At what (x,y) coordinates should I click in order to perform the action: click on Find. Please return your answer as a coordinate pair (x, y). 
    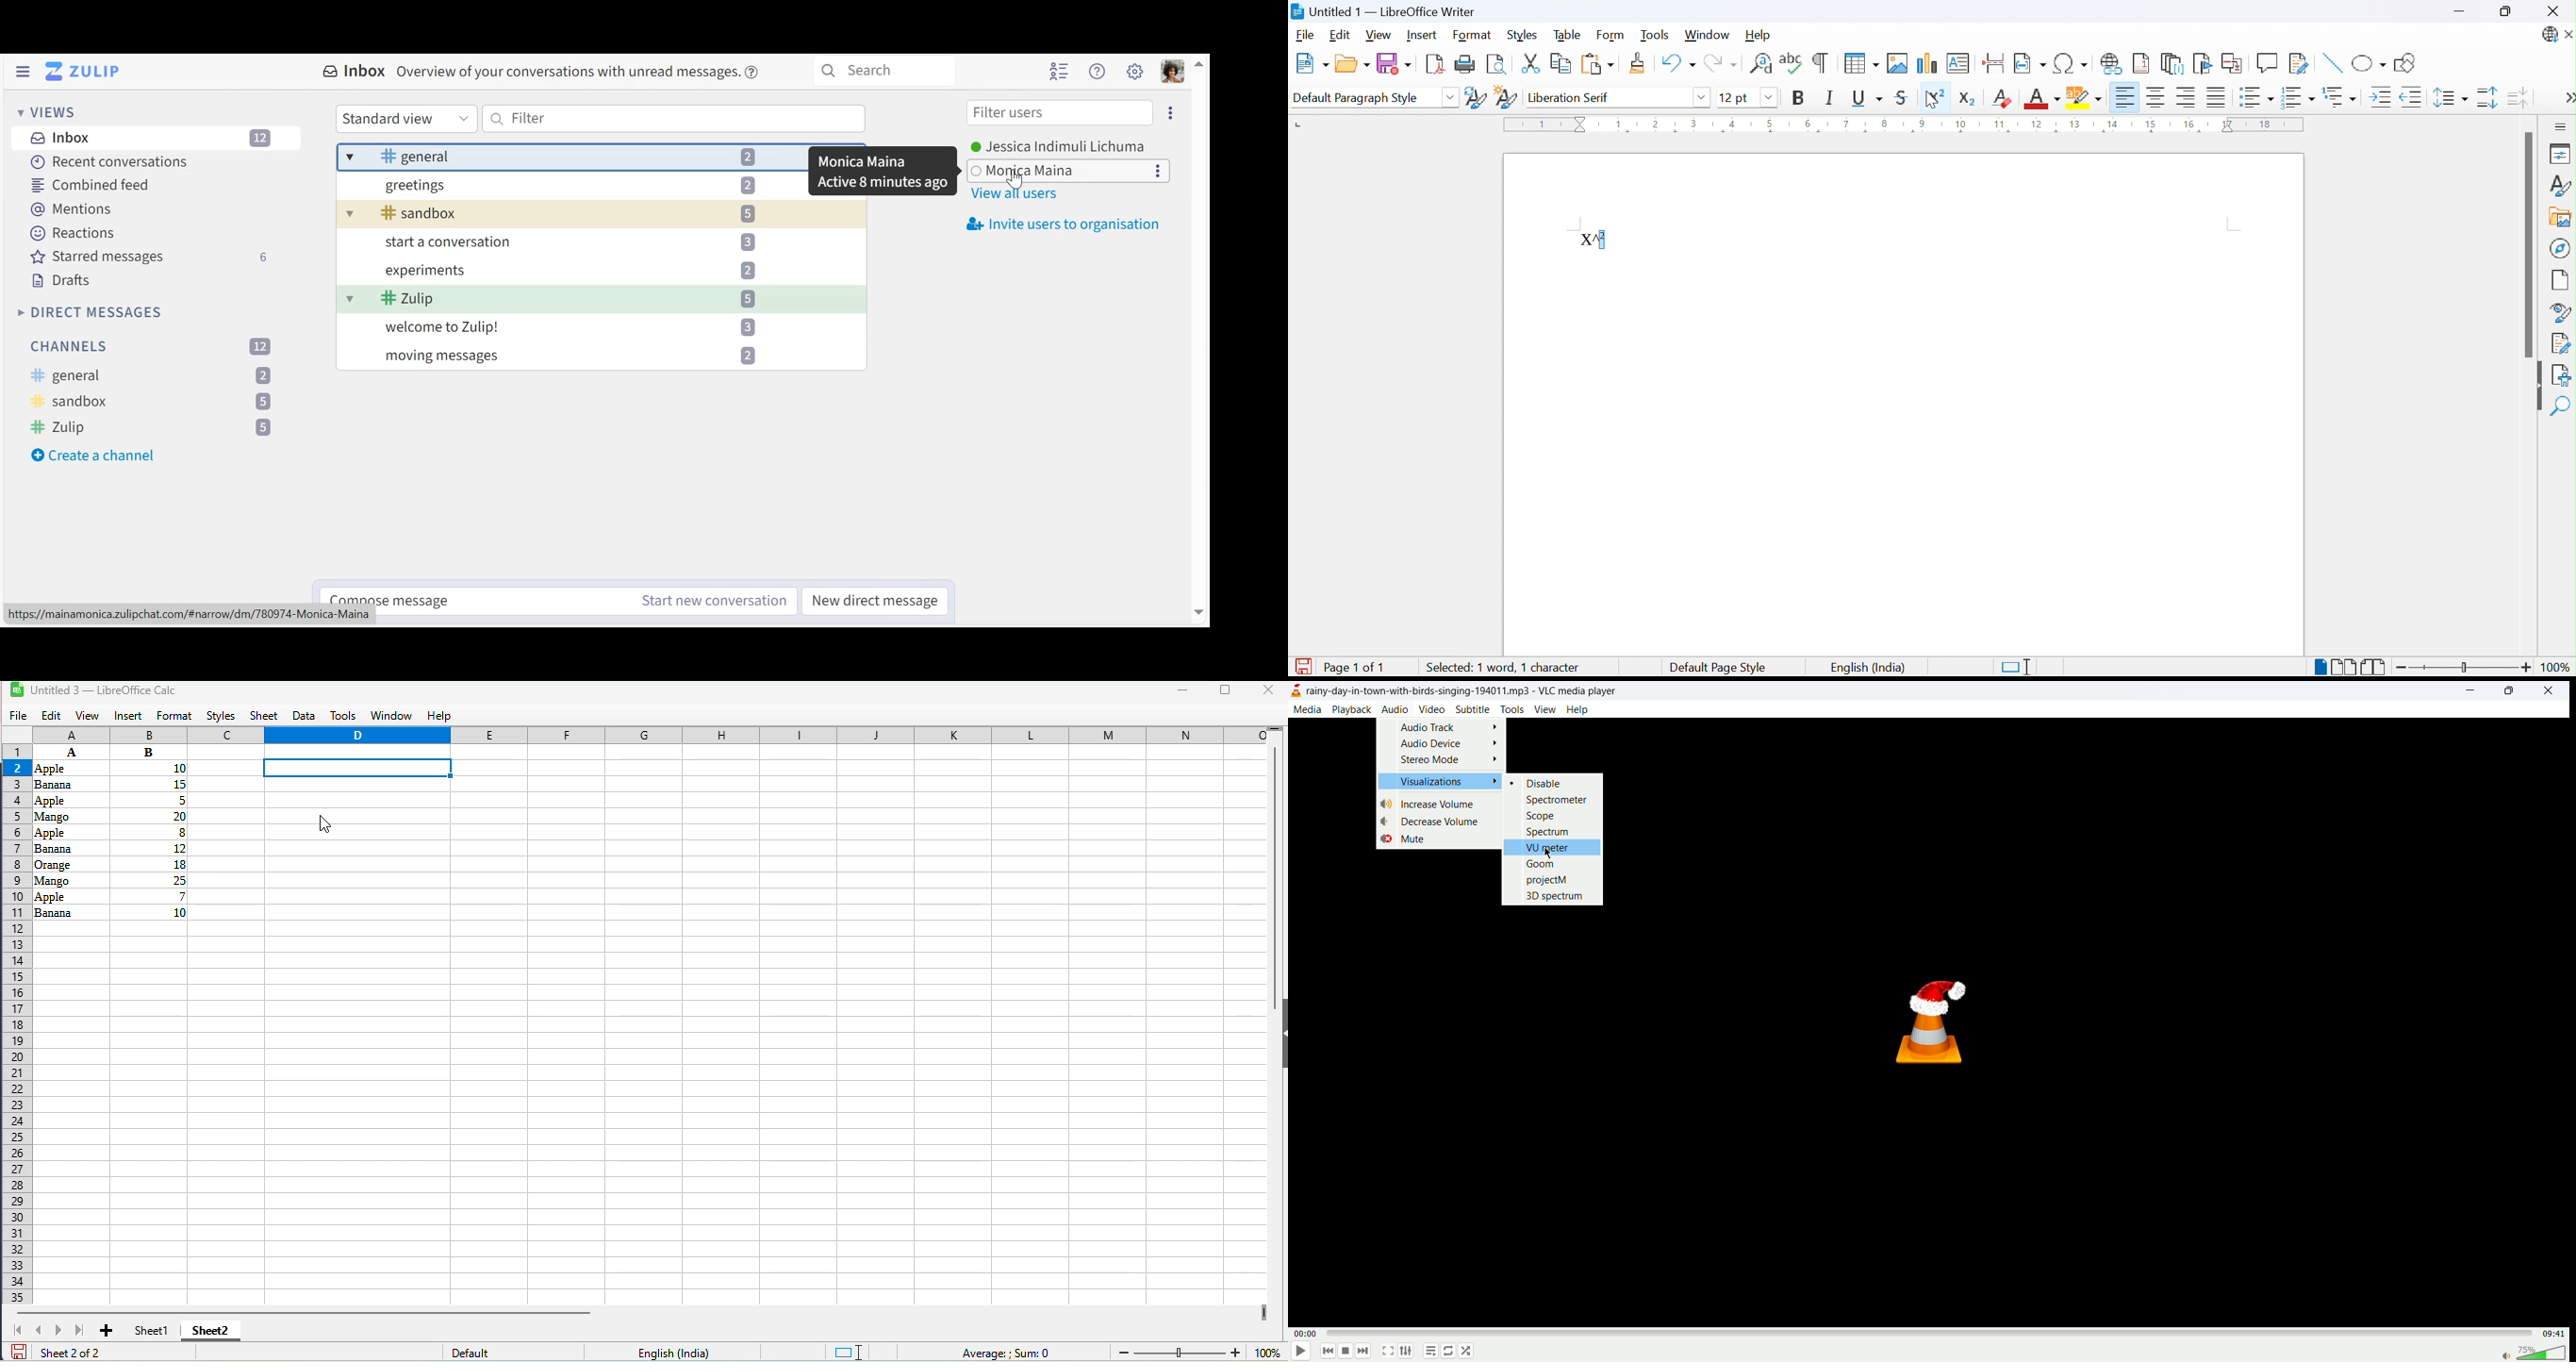
    Looking at the image, I should click on (2563, 406).